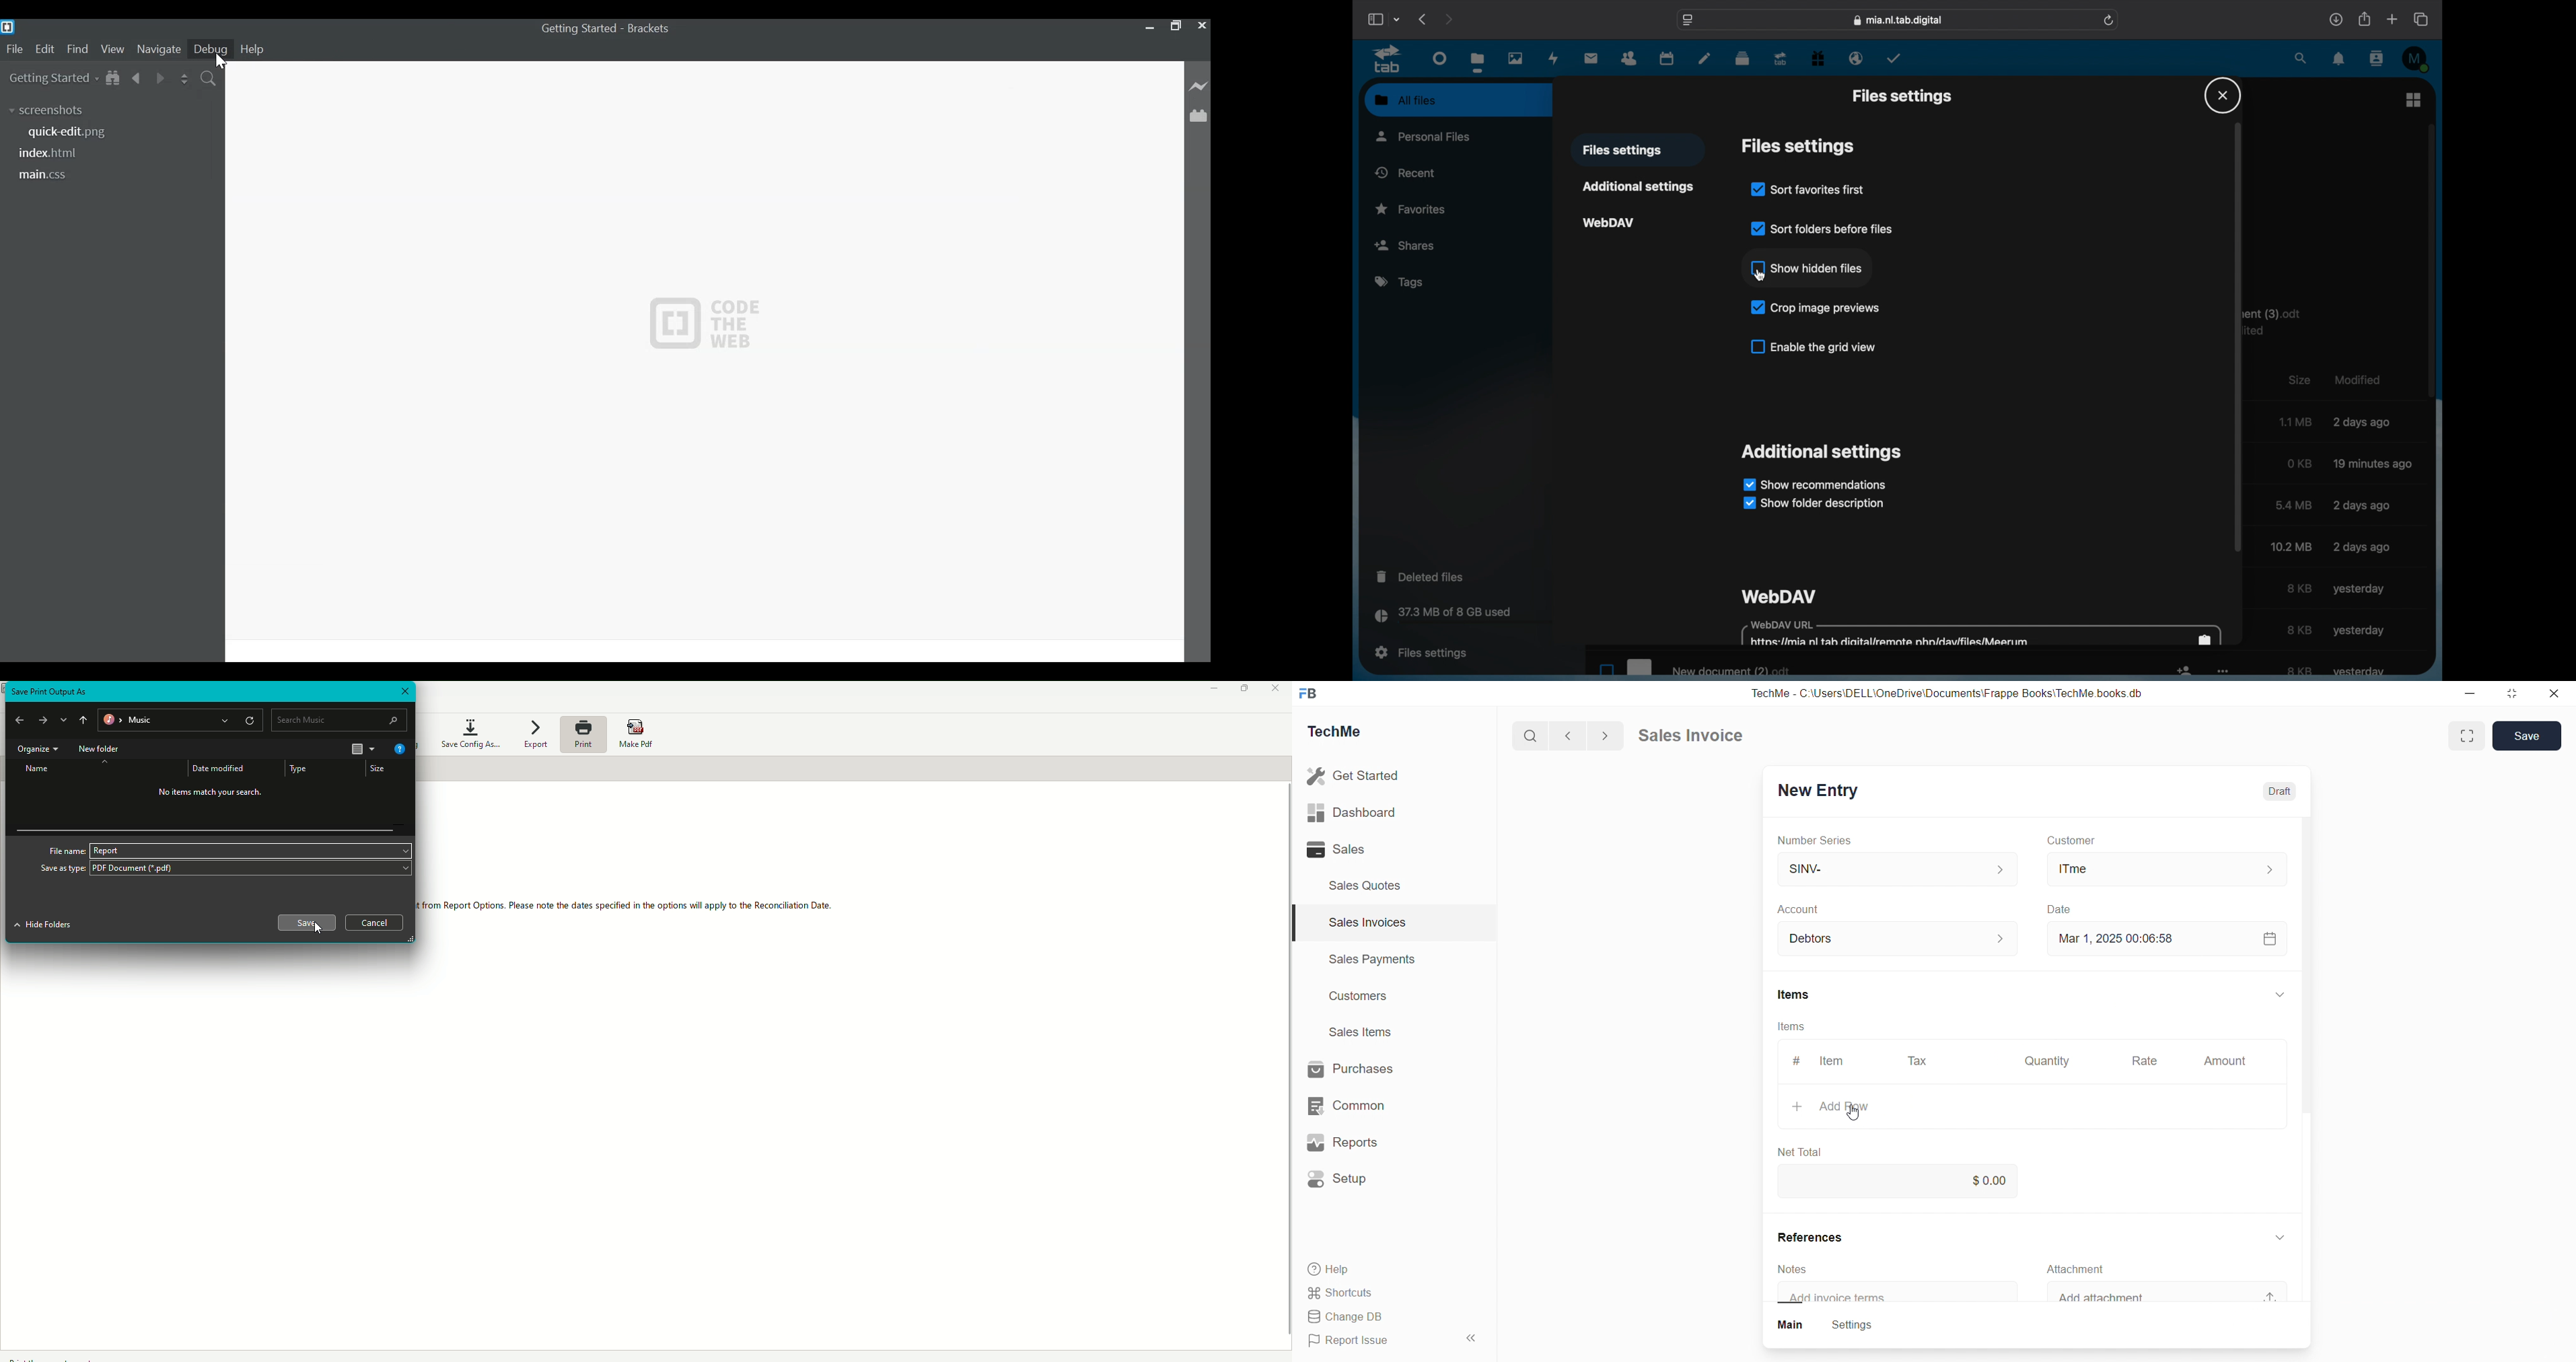  What do you see at coordinates (14, 49) in the screenshot?
I see `File` at bounding box center [14, 49].